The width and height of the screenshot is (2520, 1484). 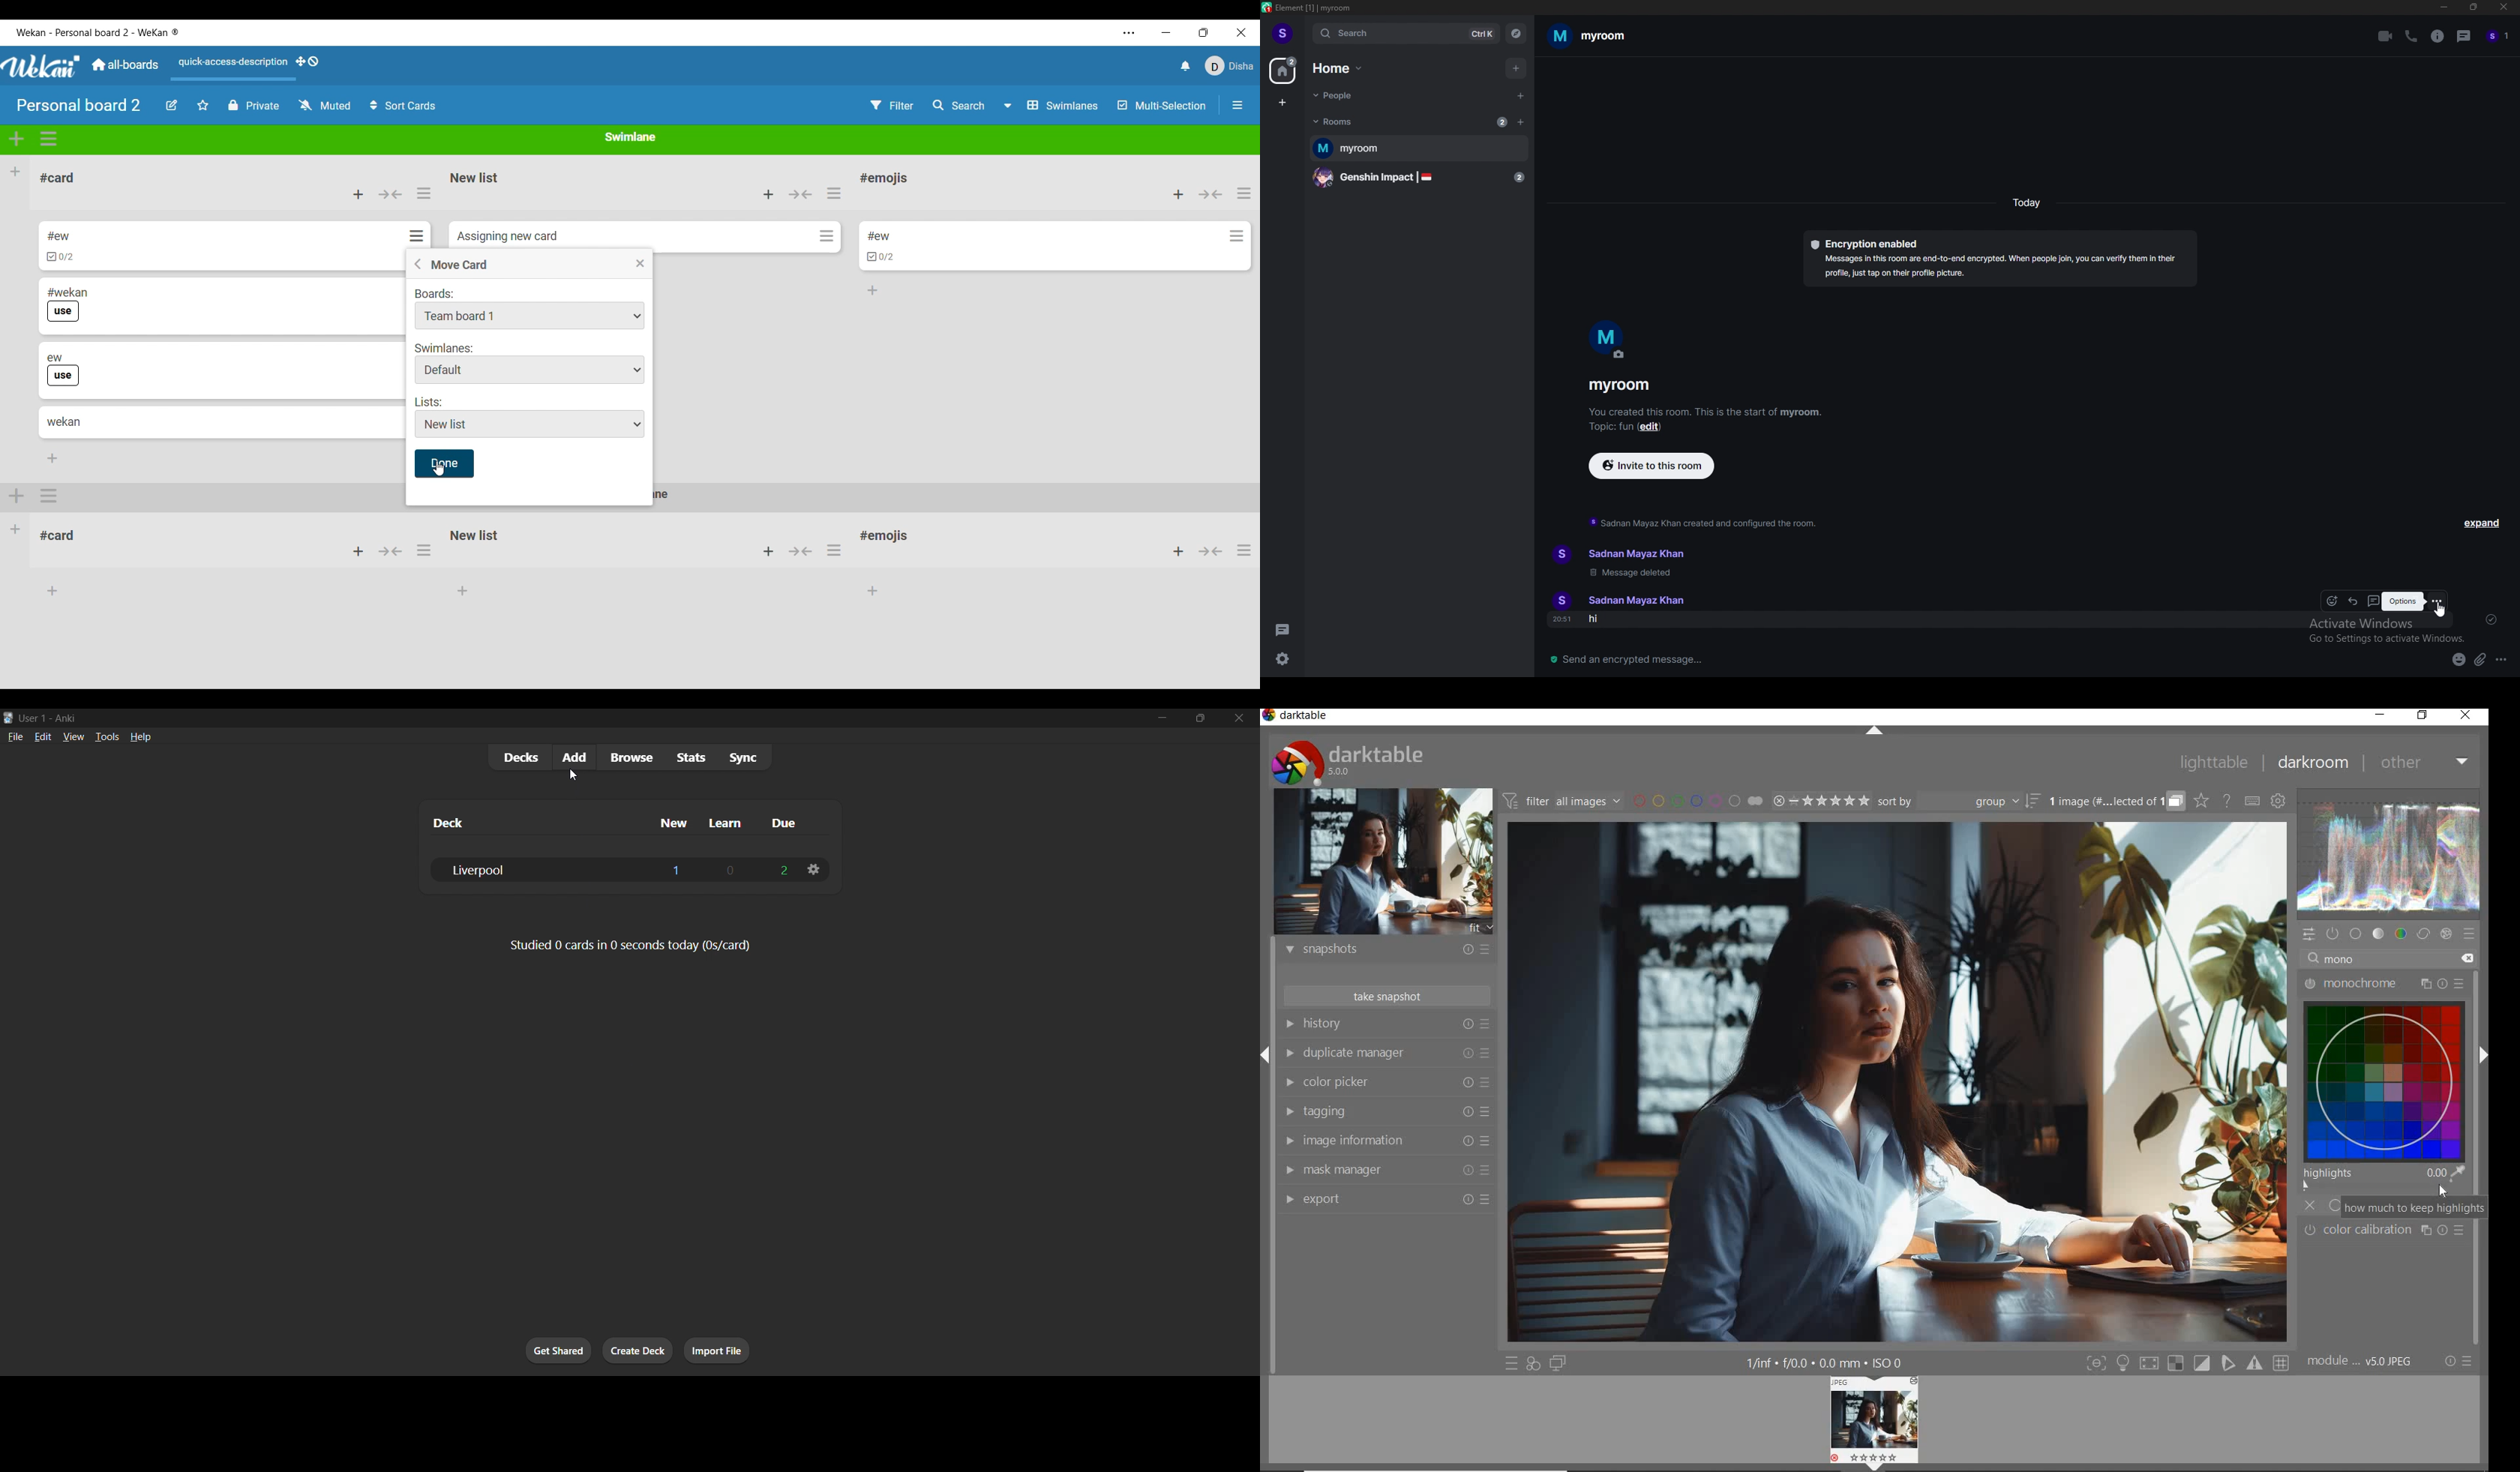 I want to click on Title of current menu, so click(x=459, y=265).